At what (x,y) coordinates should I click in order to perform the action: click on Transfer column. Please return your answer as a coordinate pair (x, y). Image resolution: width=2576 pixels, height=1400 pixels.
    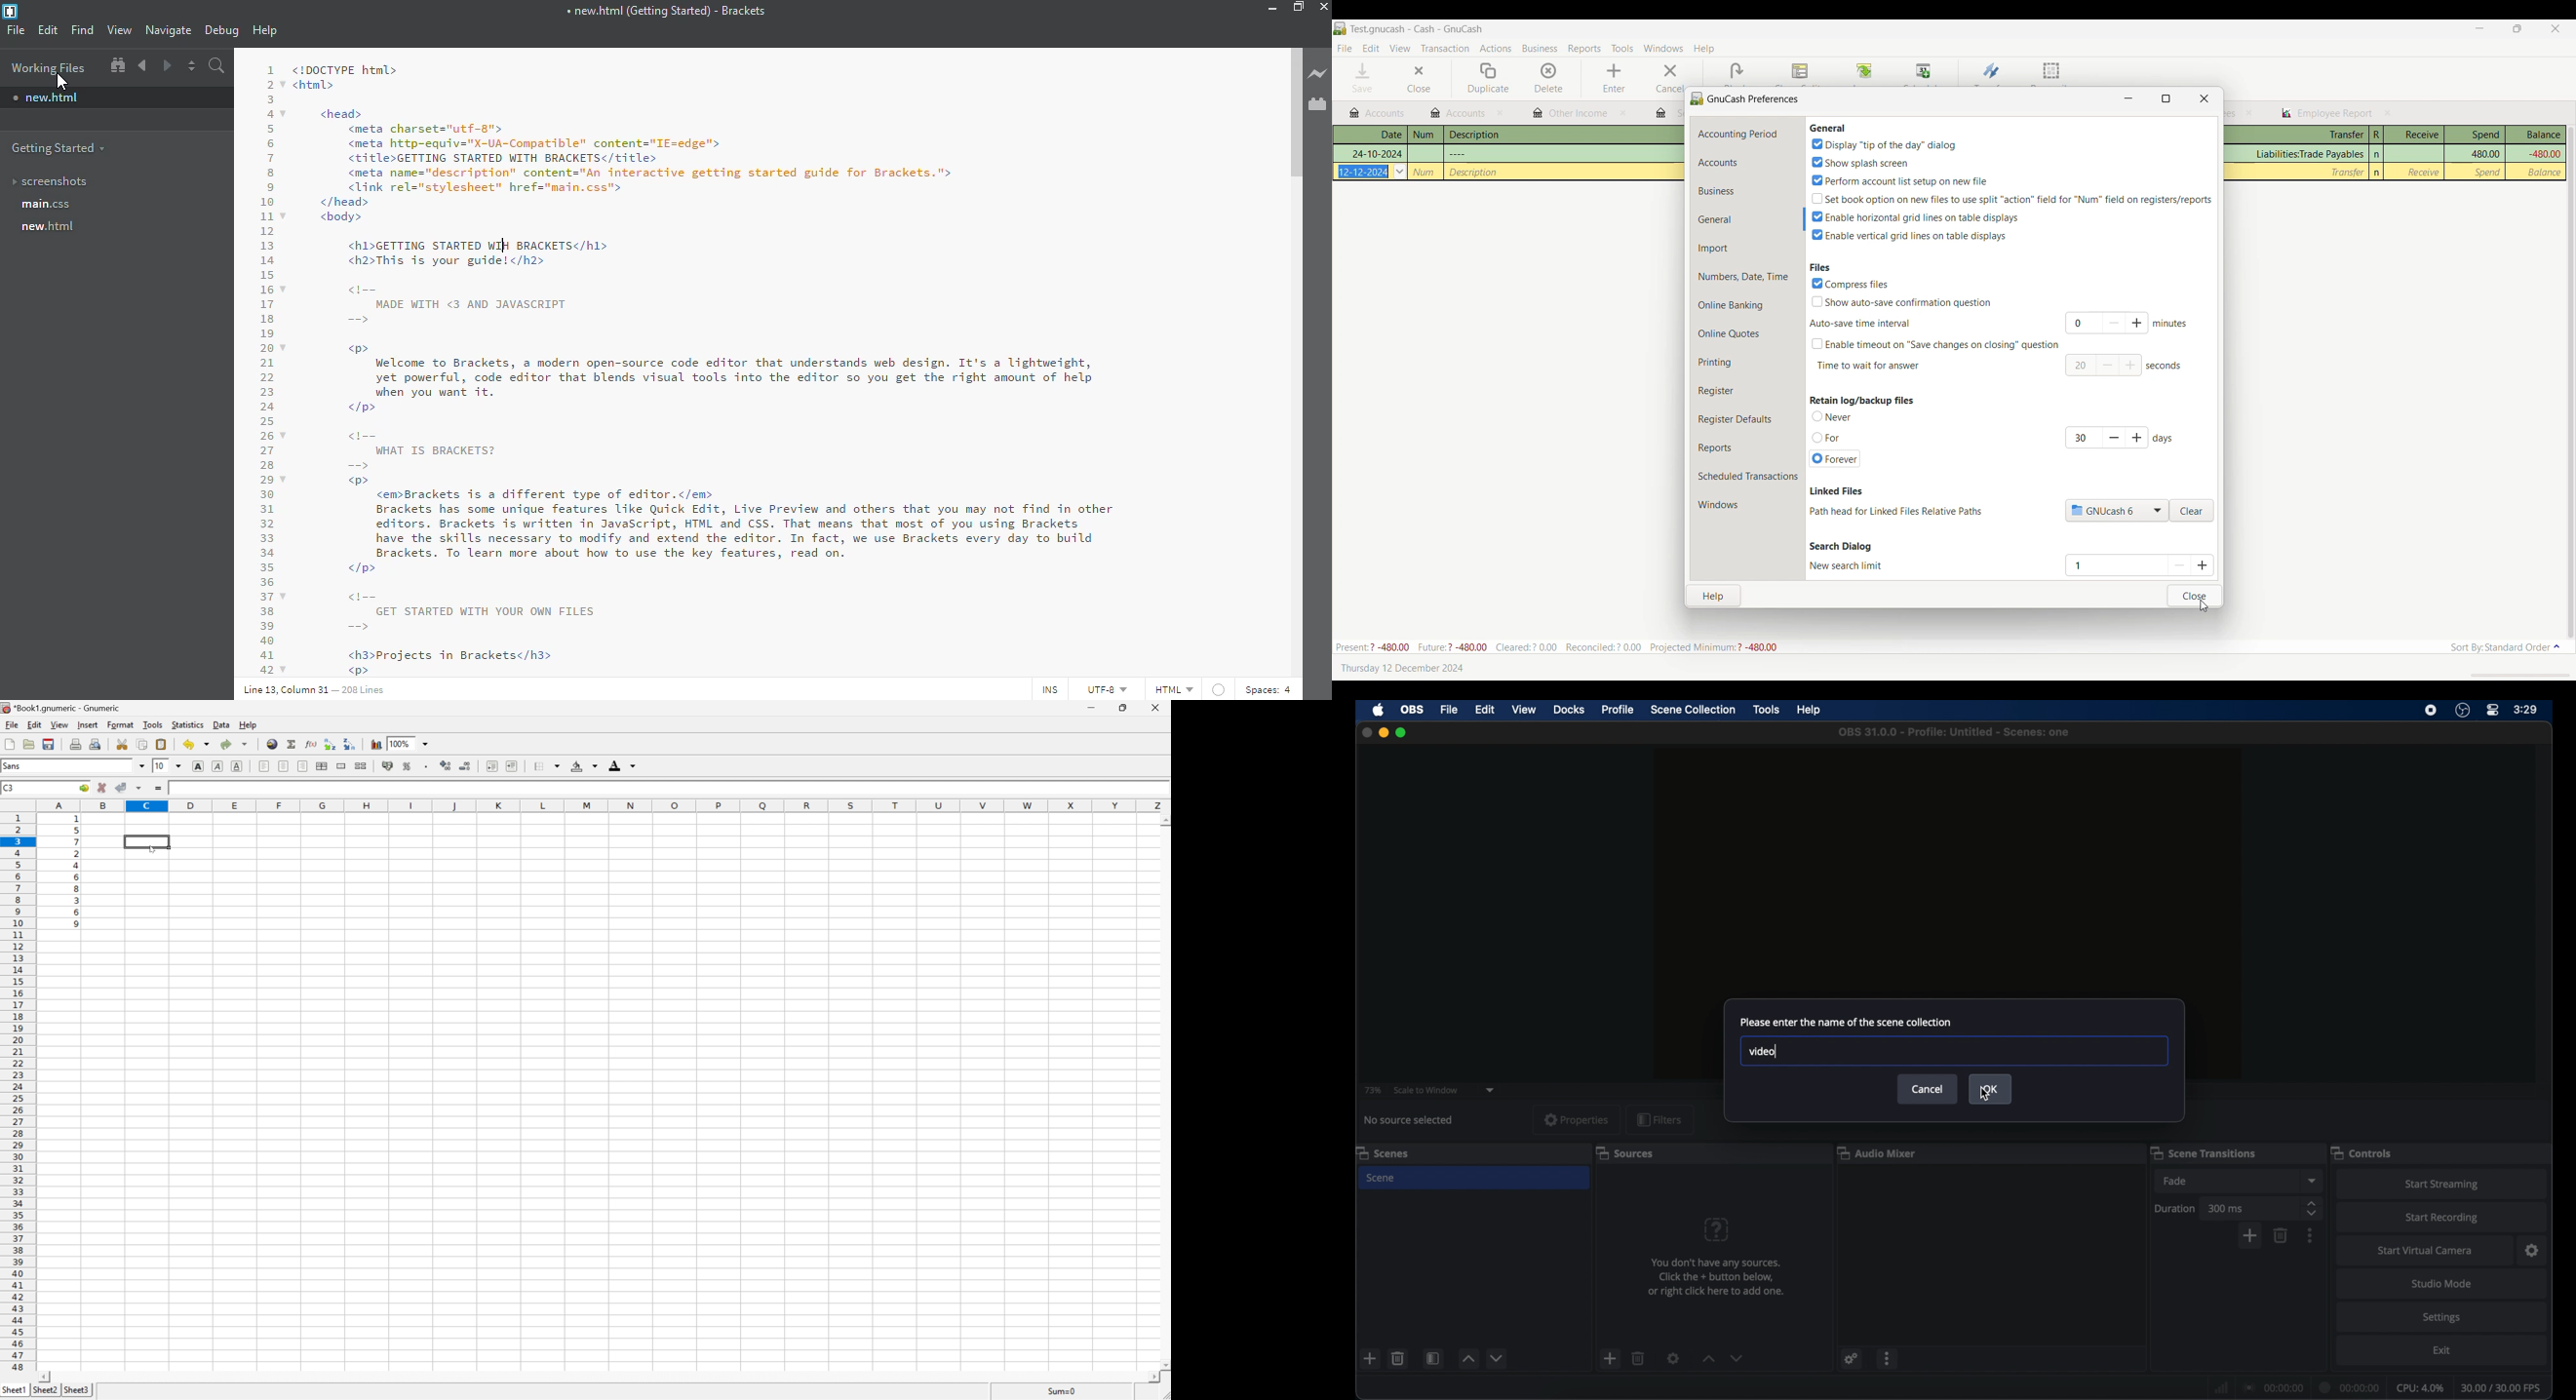
    Looking at the image, I should click on (2308, 154).